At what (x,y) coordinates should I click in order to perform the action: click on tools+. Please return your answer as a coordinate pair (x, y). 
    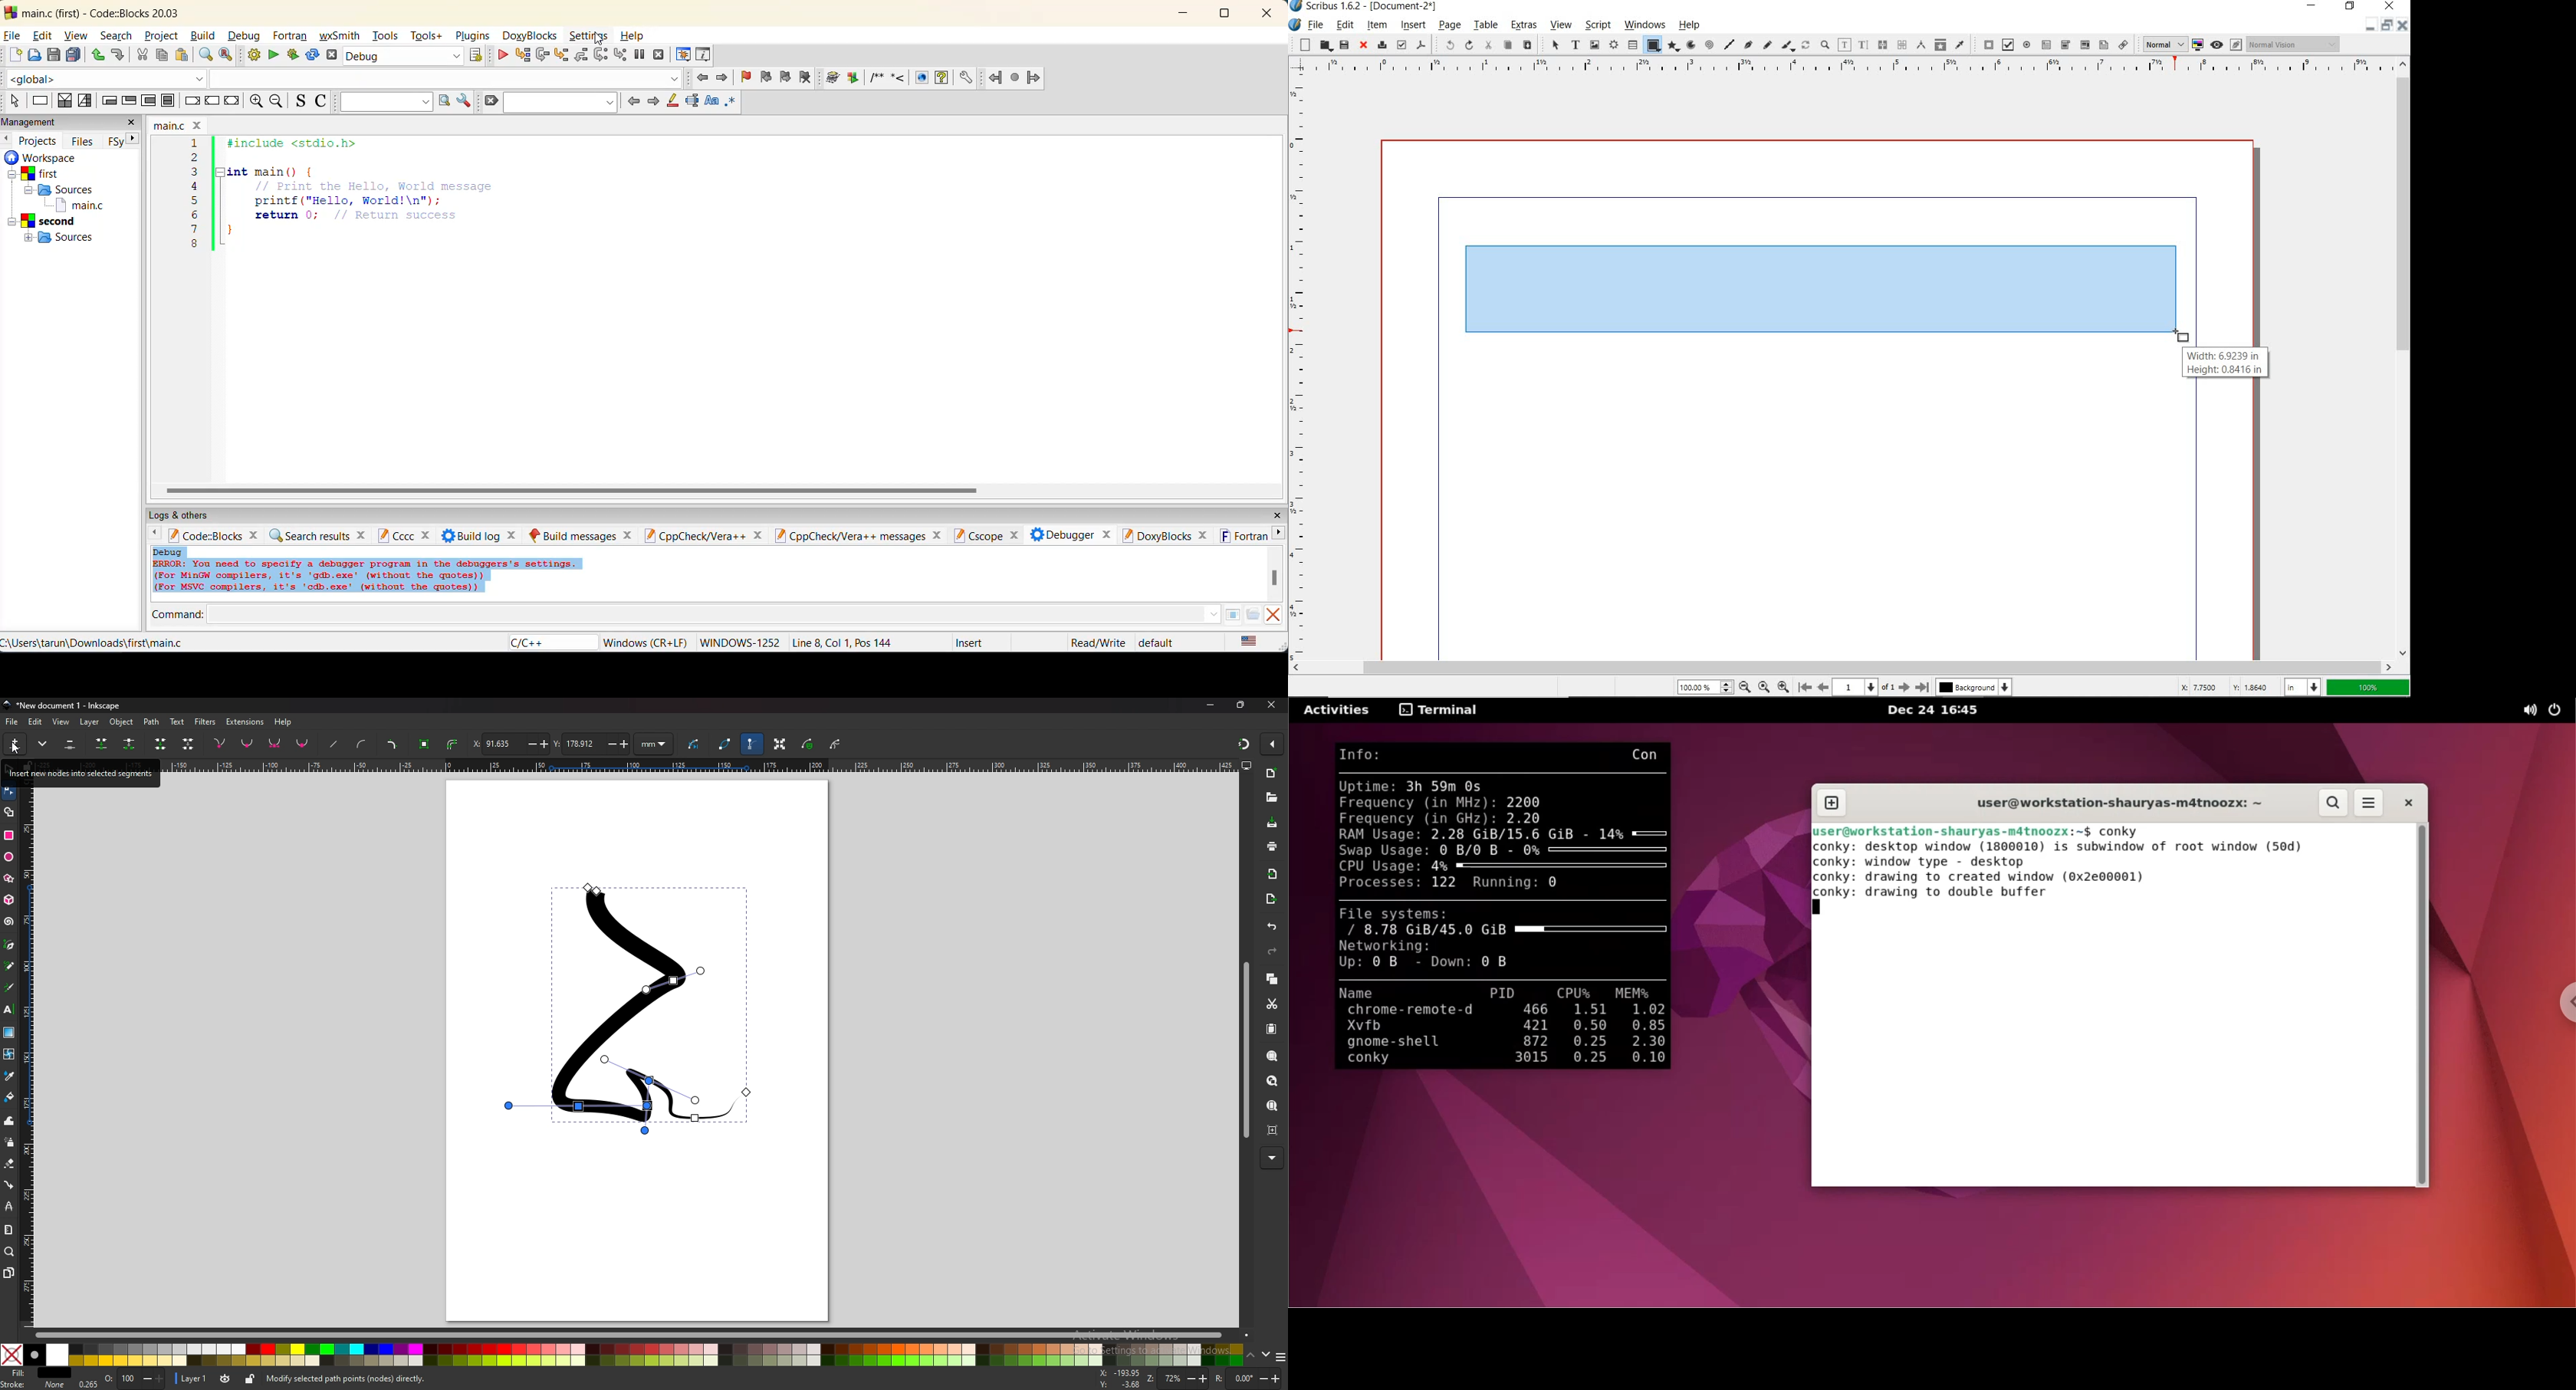
    Looking at the image, I should click on (429, 37).